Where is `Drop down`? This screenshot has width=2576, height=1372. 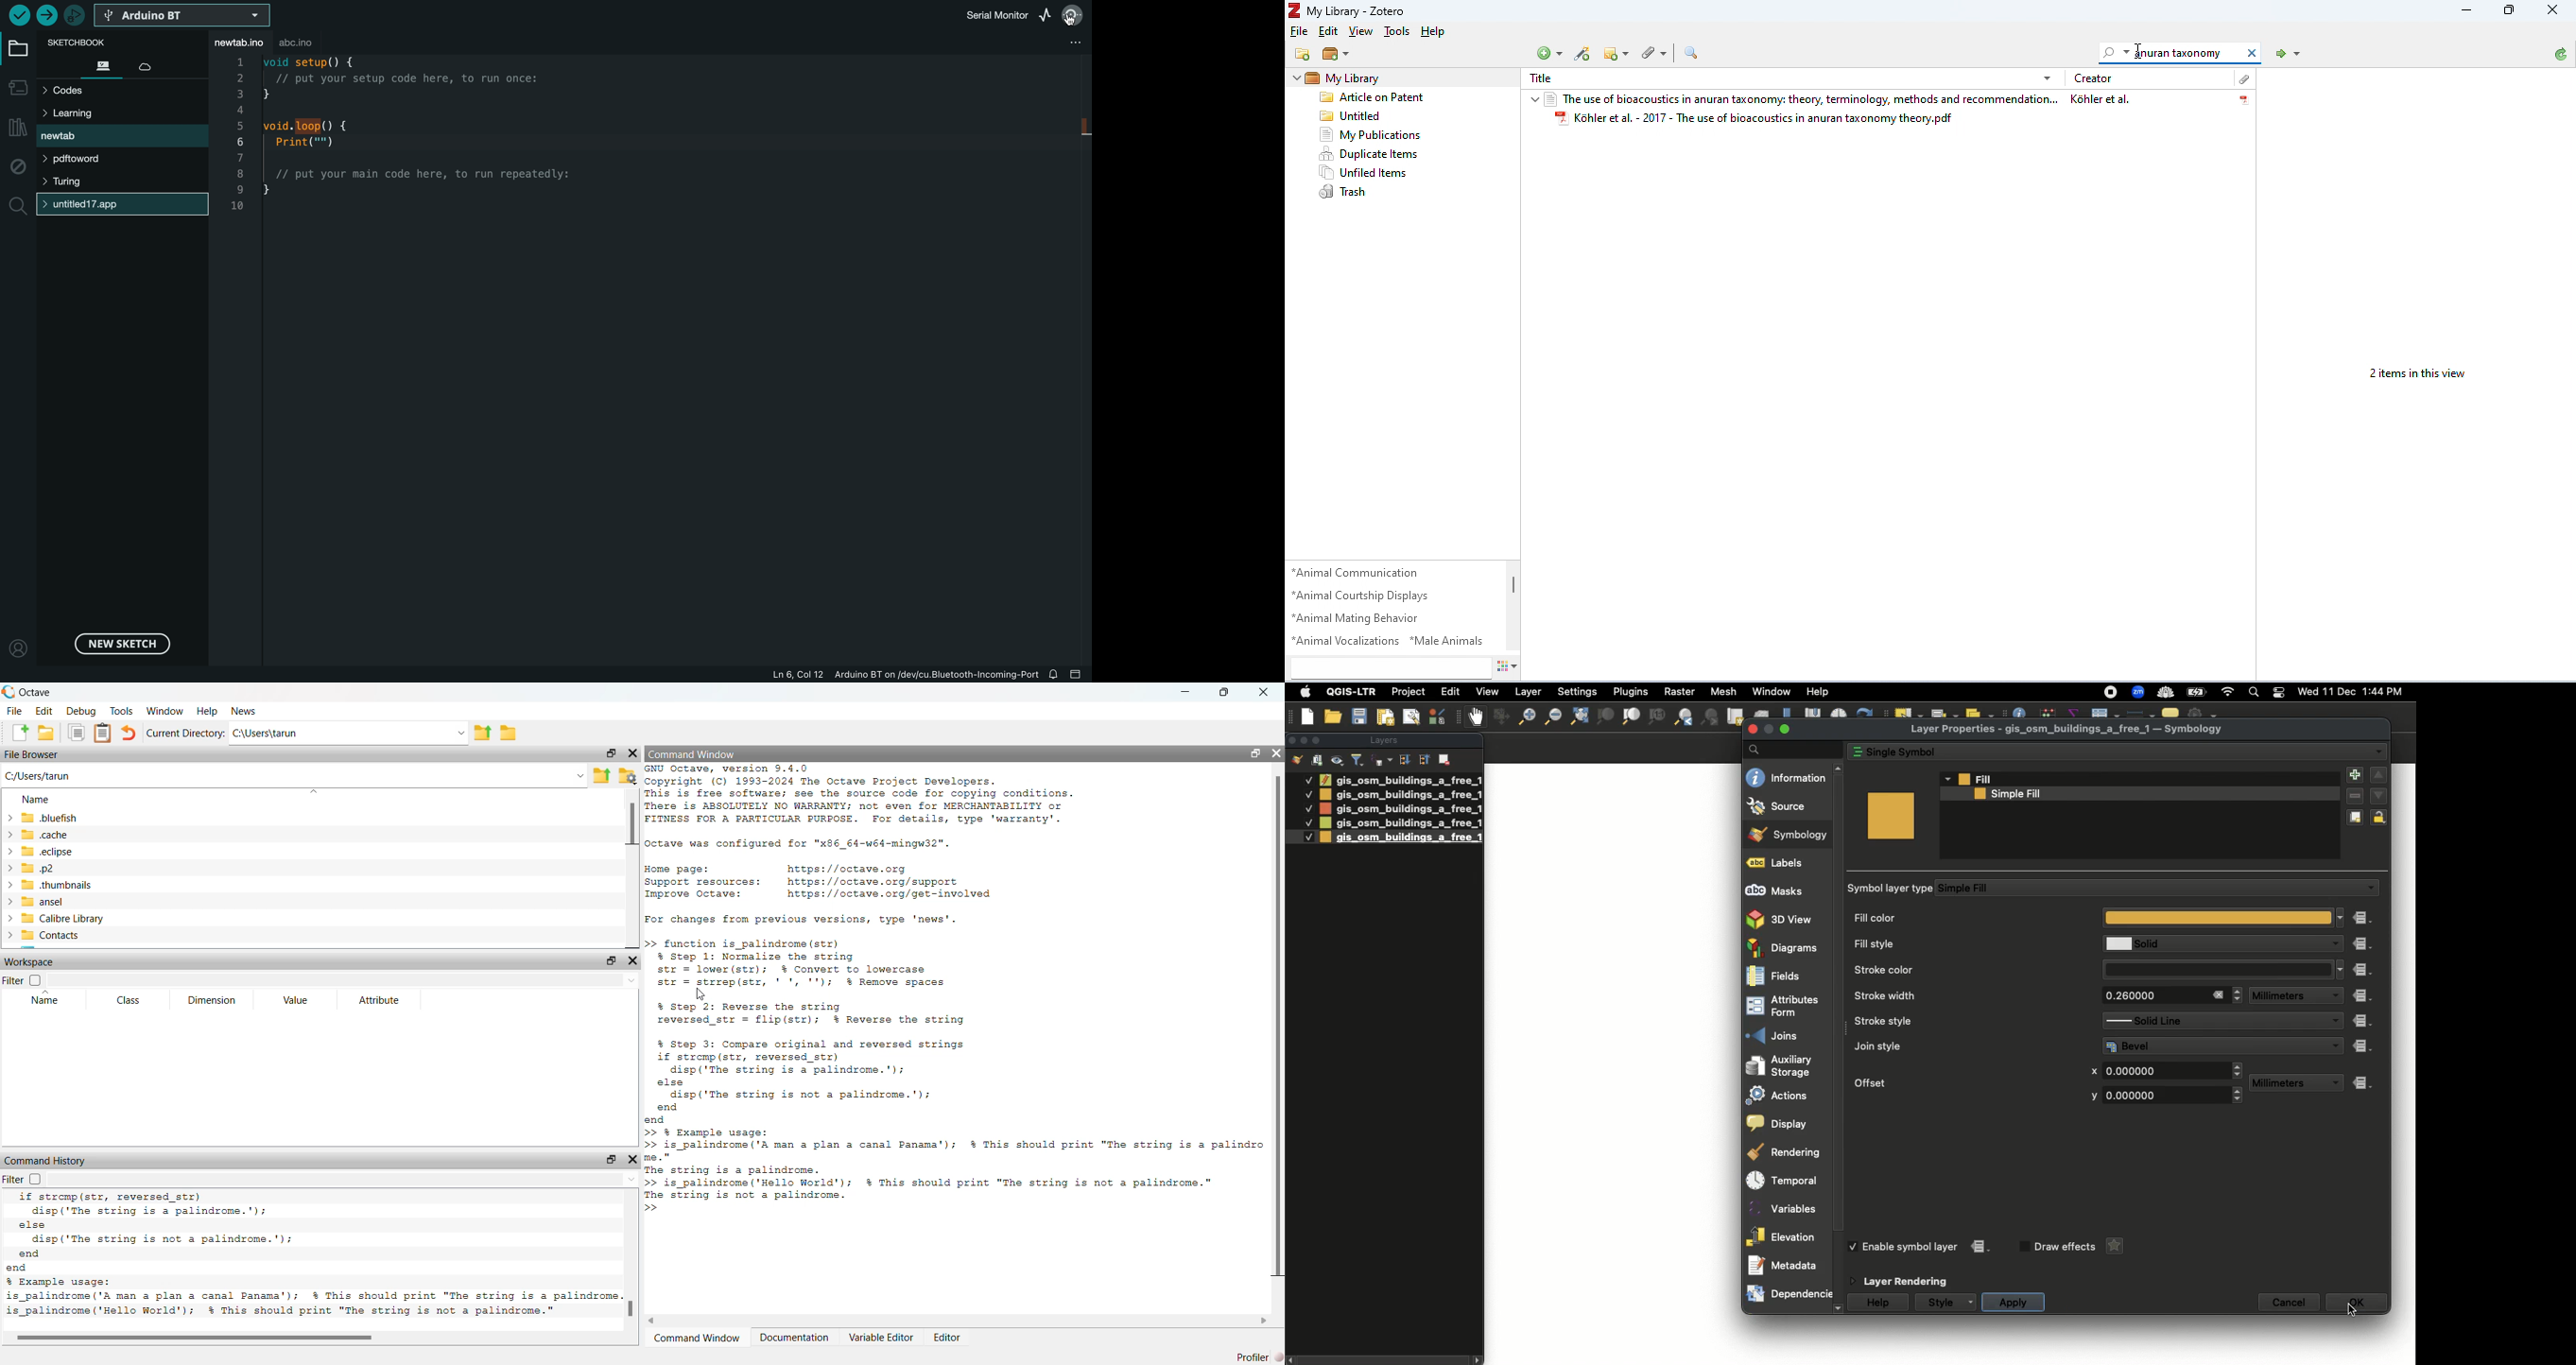
Drop down is located at coordinates (2338, 1045).